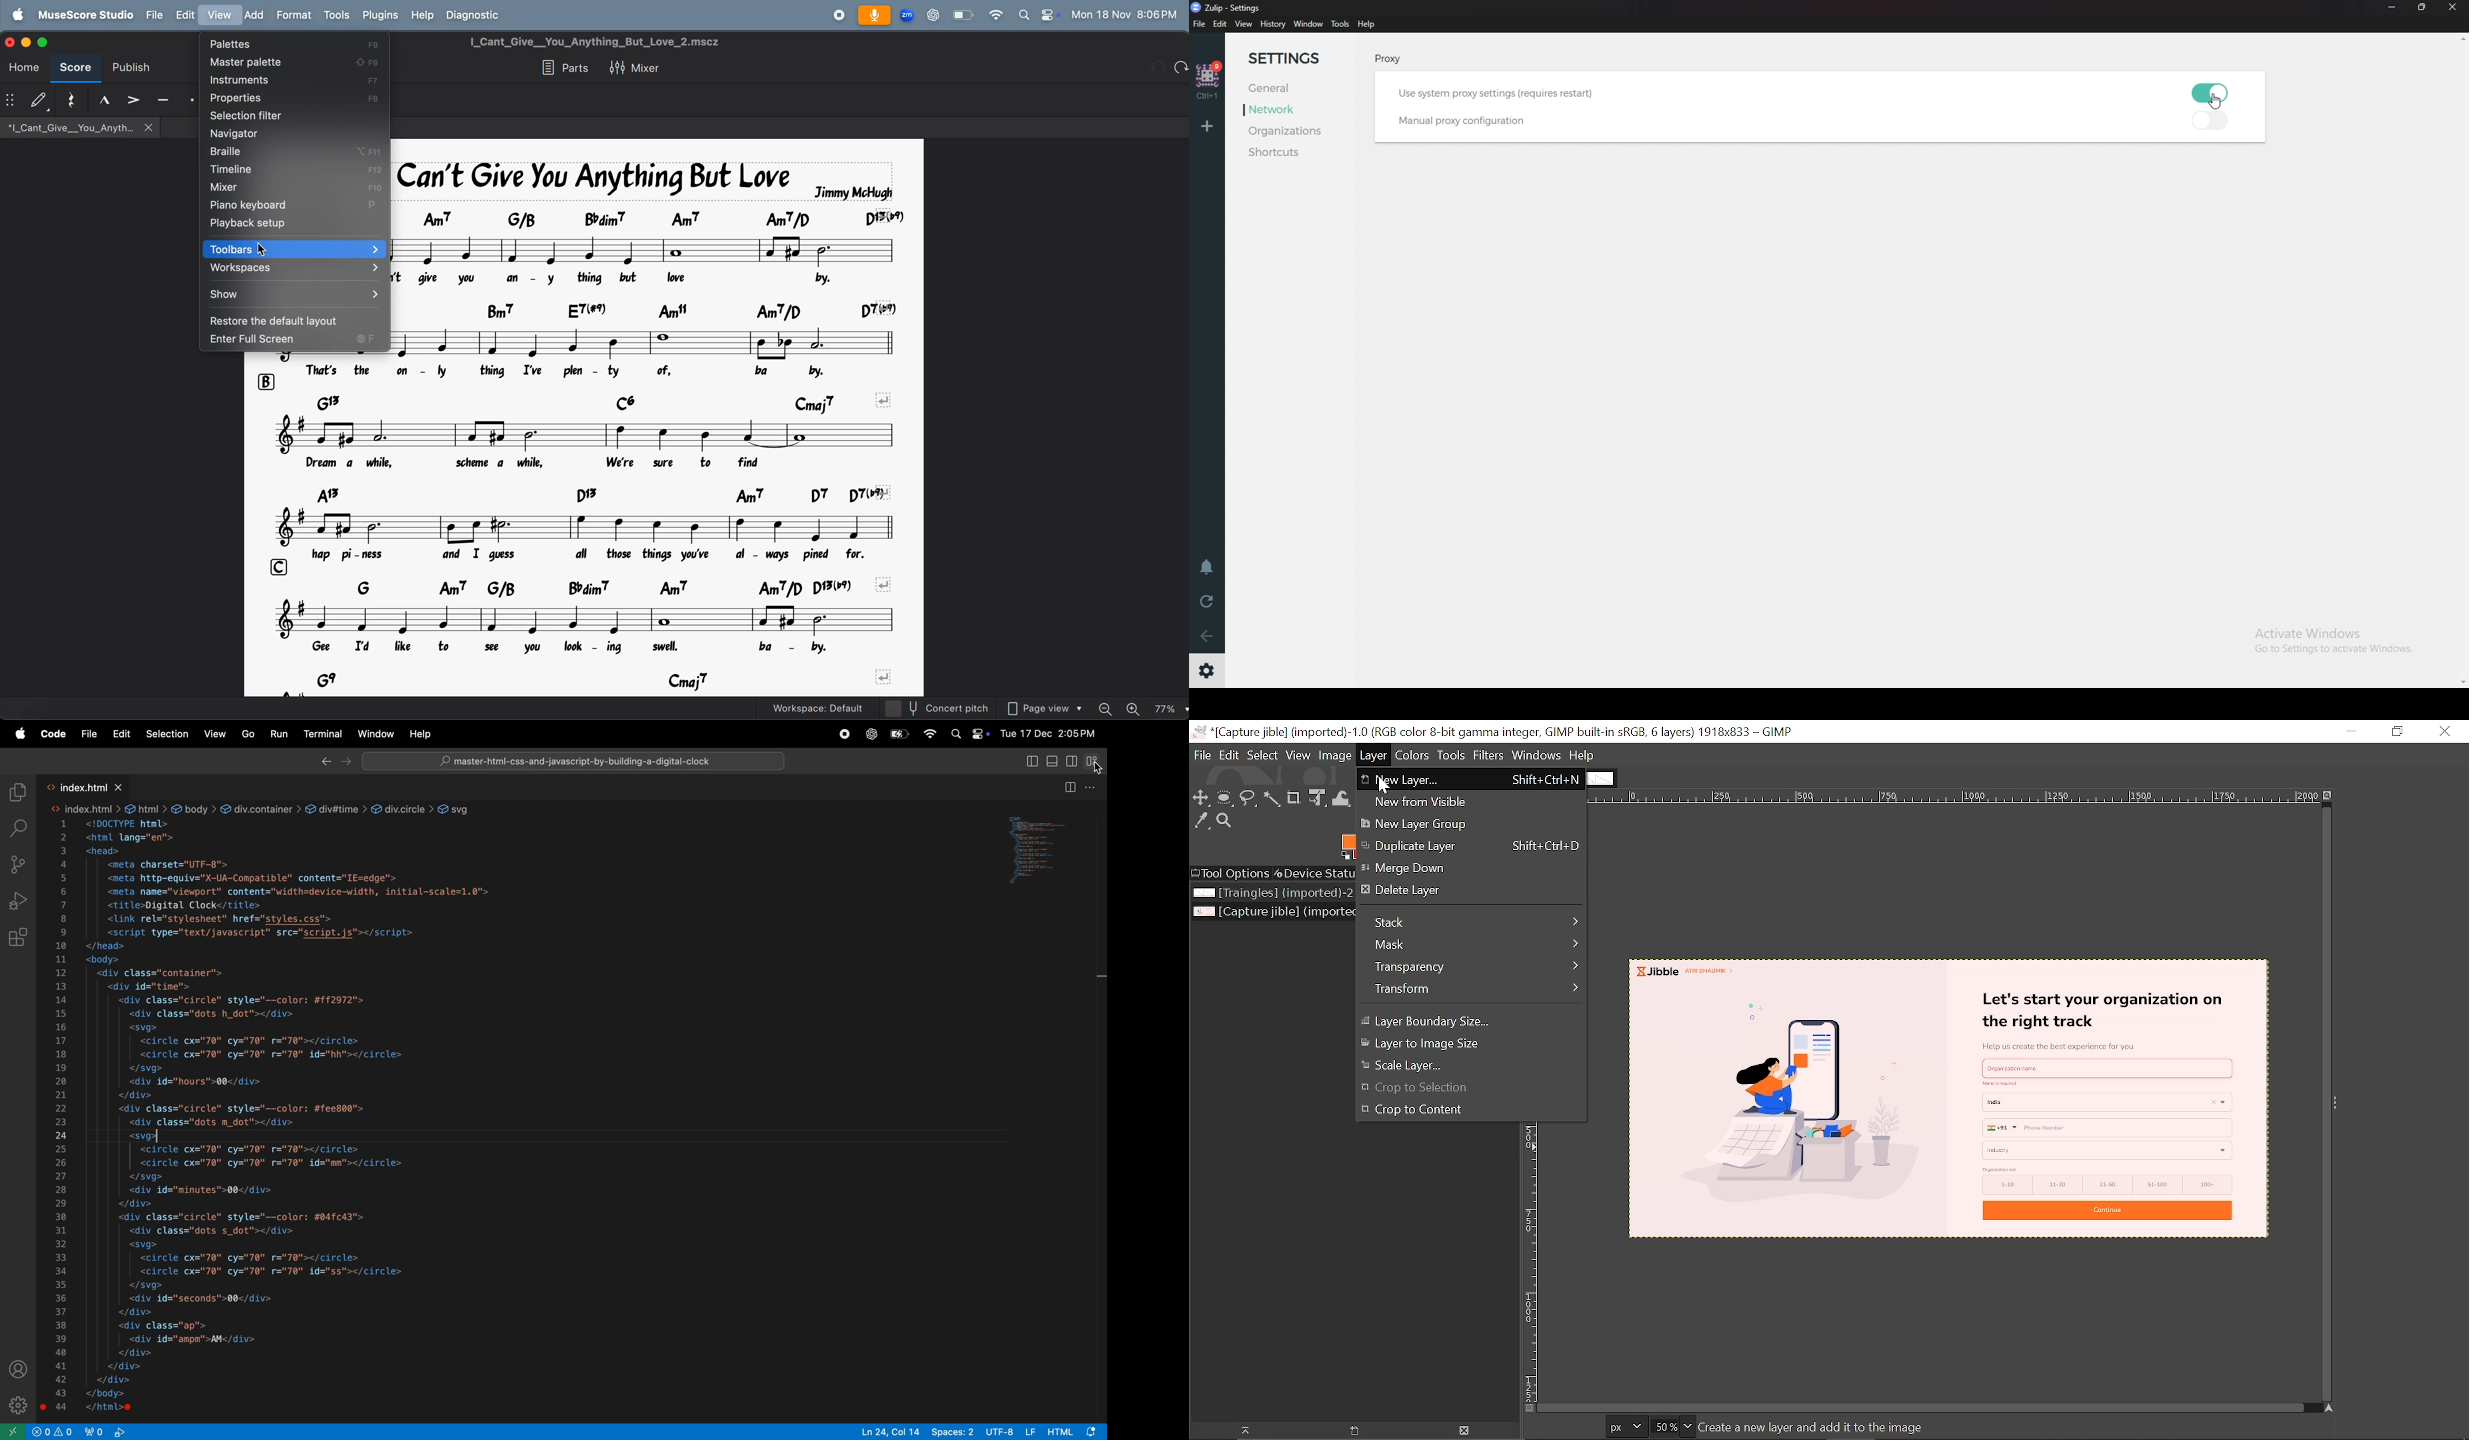 The height and width of the screenshot is (1456, 2492). What do you see at coordinates (1400, 59) in the screenshot?
I see `Proxy` at bounding box center [1400, 59].